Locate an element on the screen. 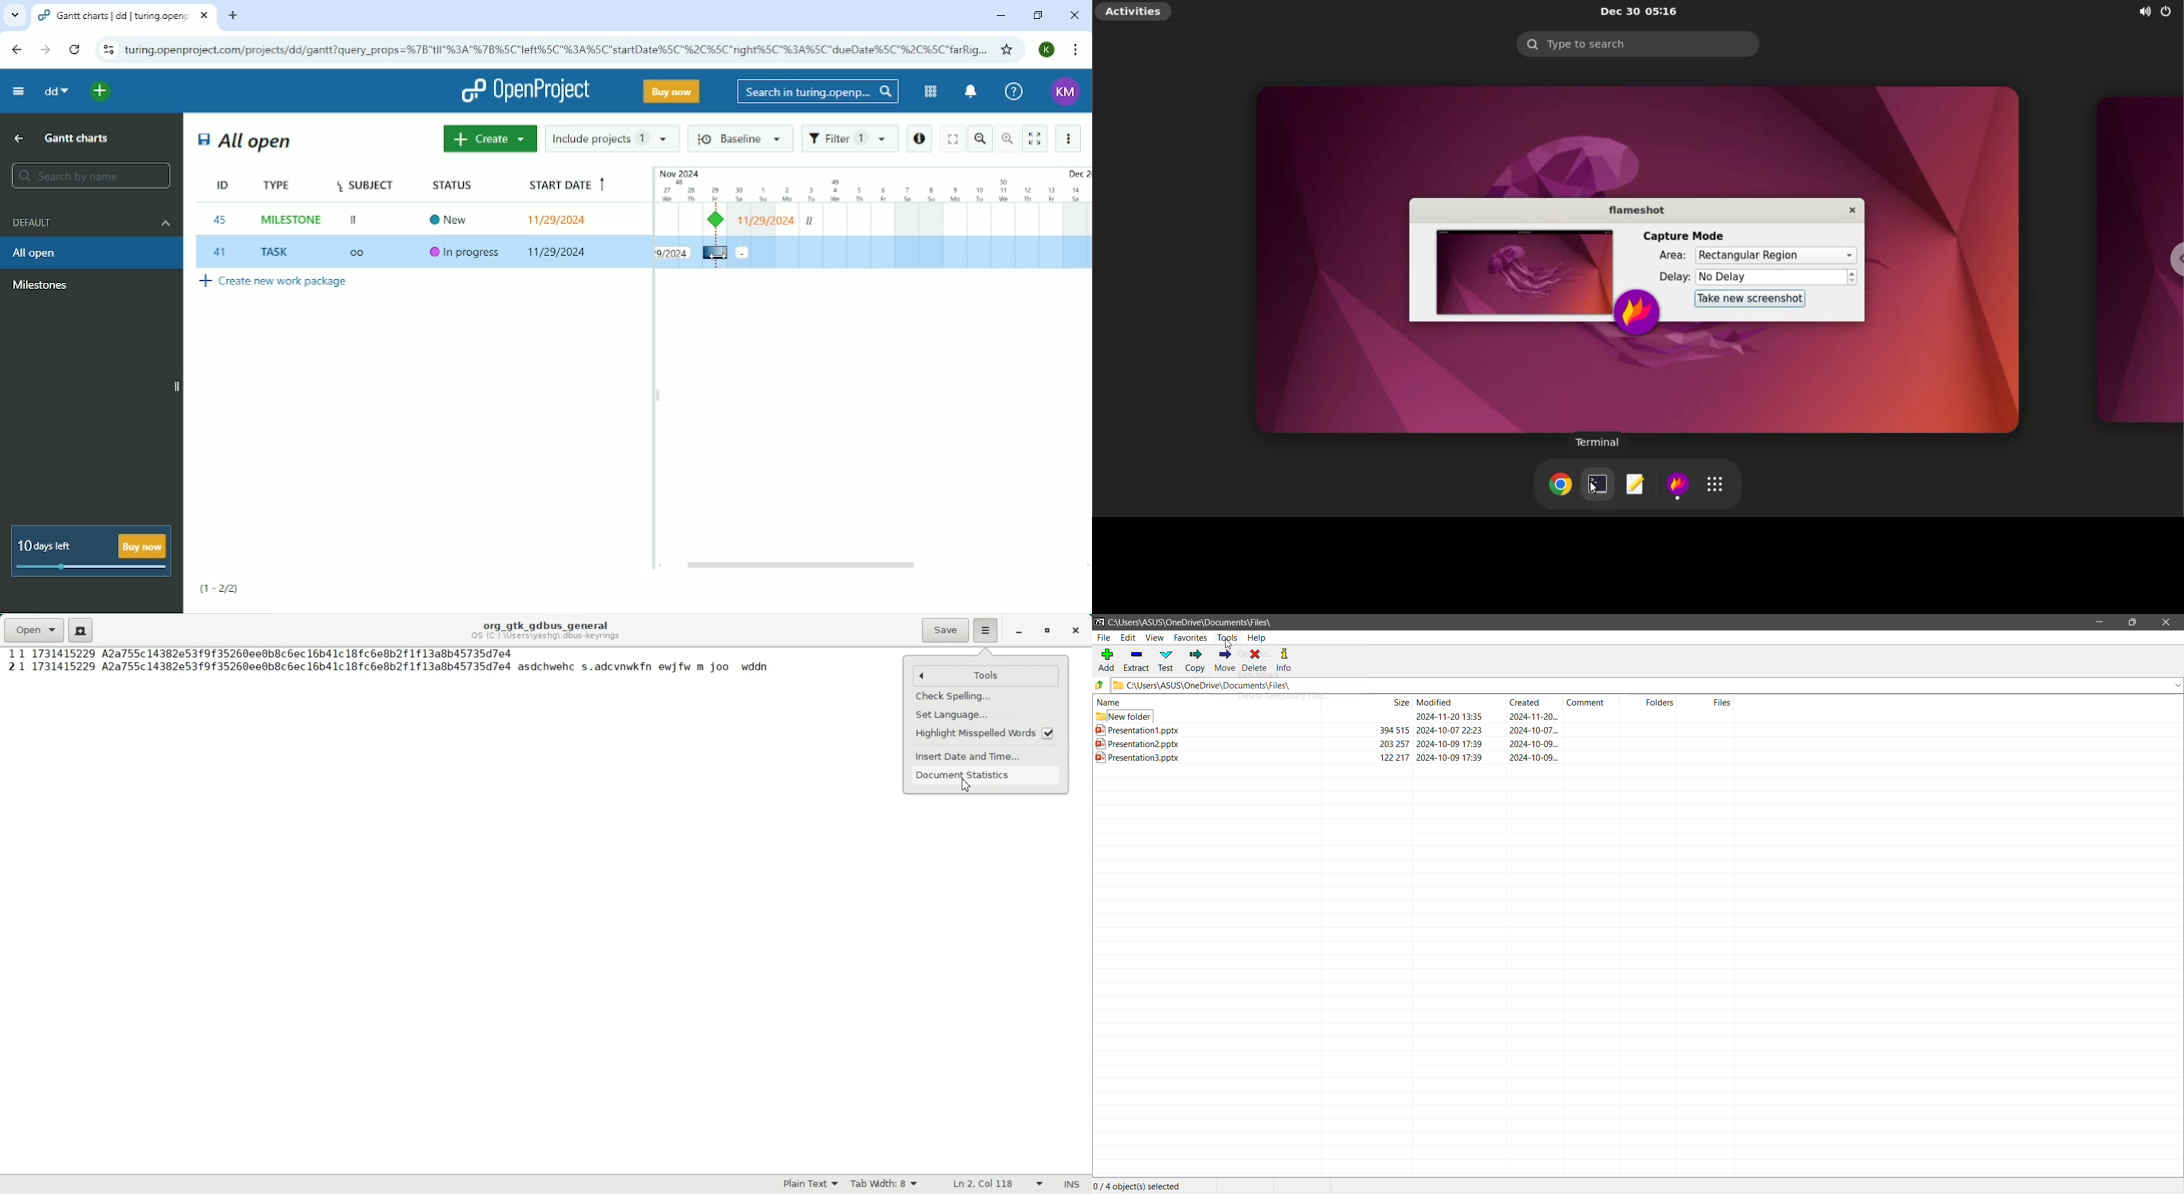  Zoom in is located at coordinates (1007, 138).